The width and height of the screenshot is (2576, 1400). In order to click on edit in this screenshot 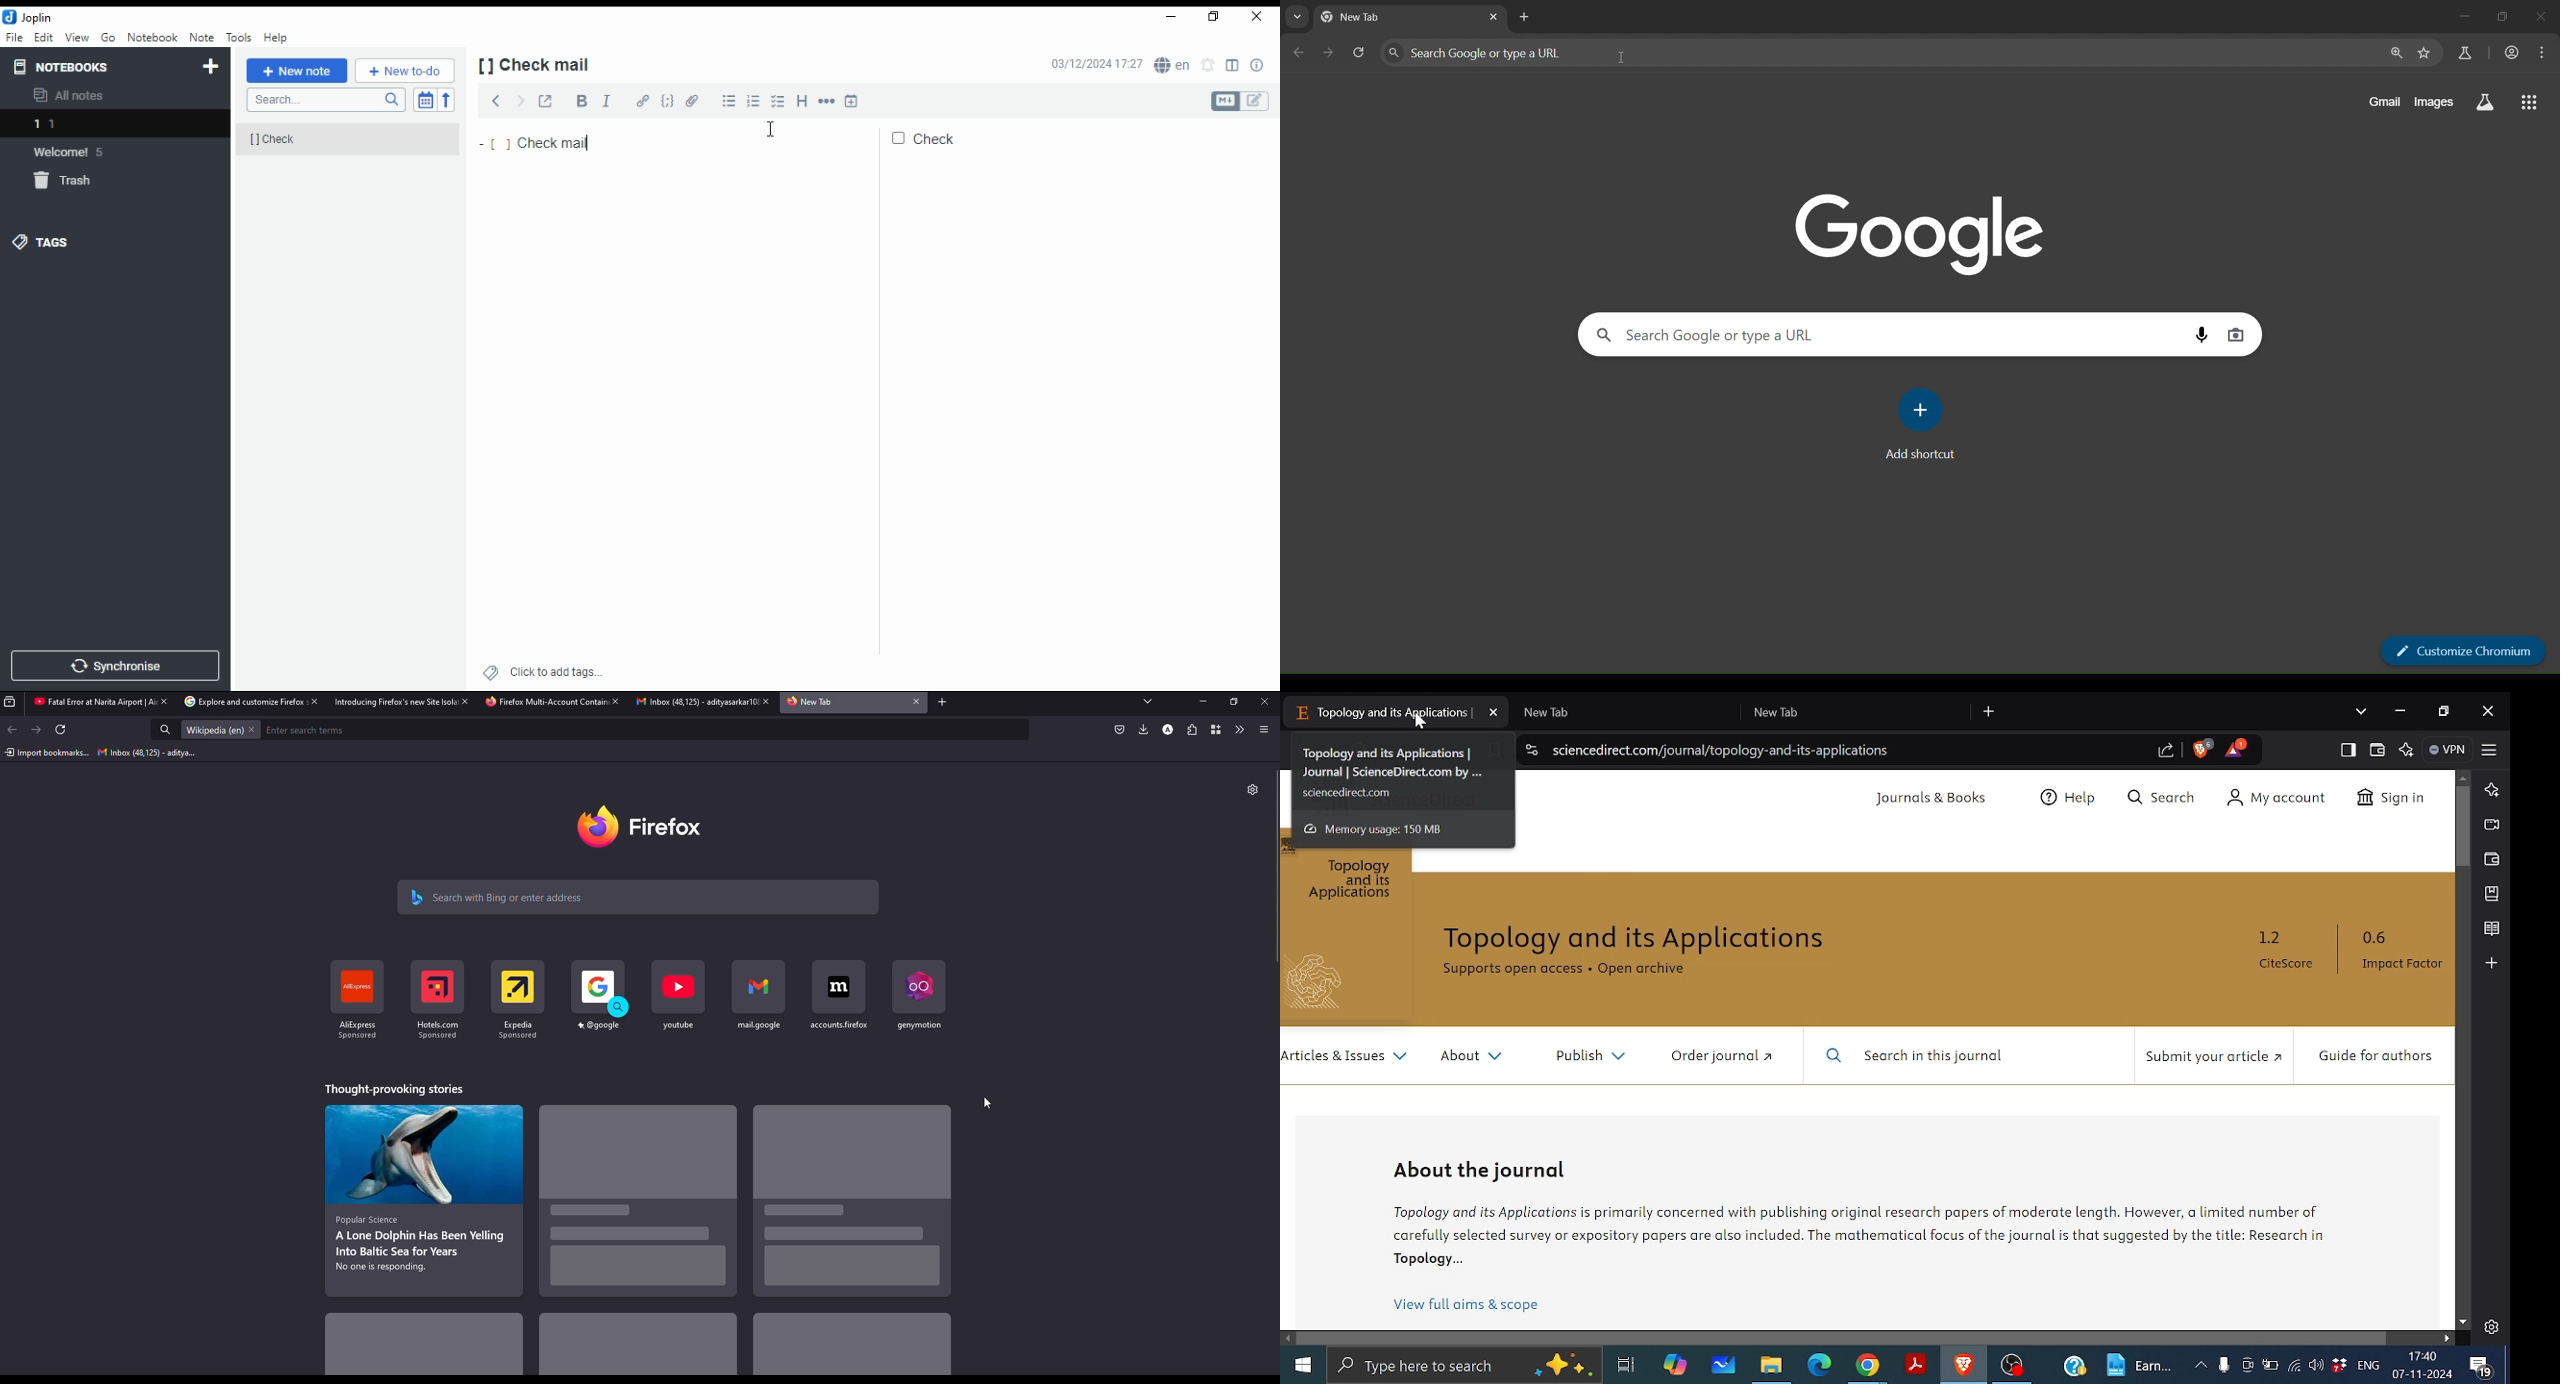, I will do `click(44, 36)`.